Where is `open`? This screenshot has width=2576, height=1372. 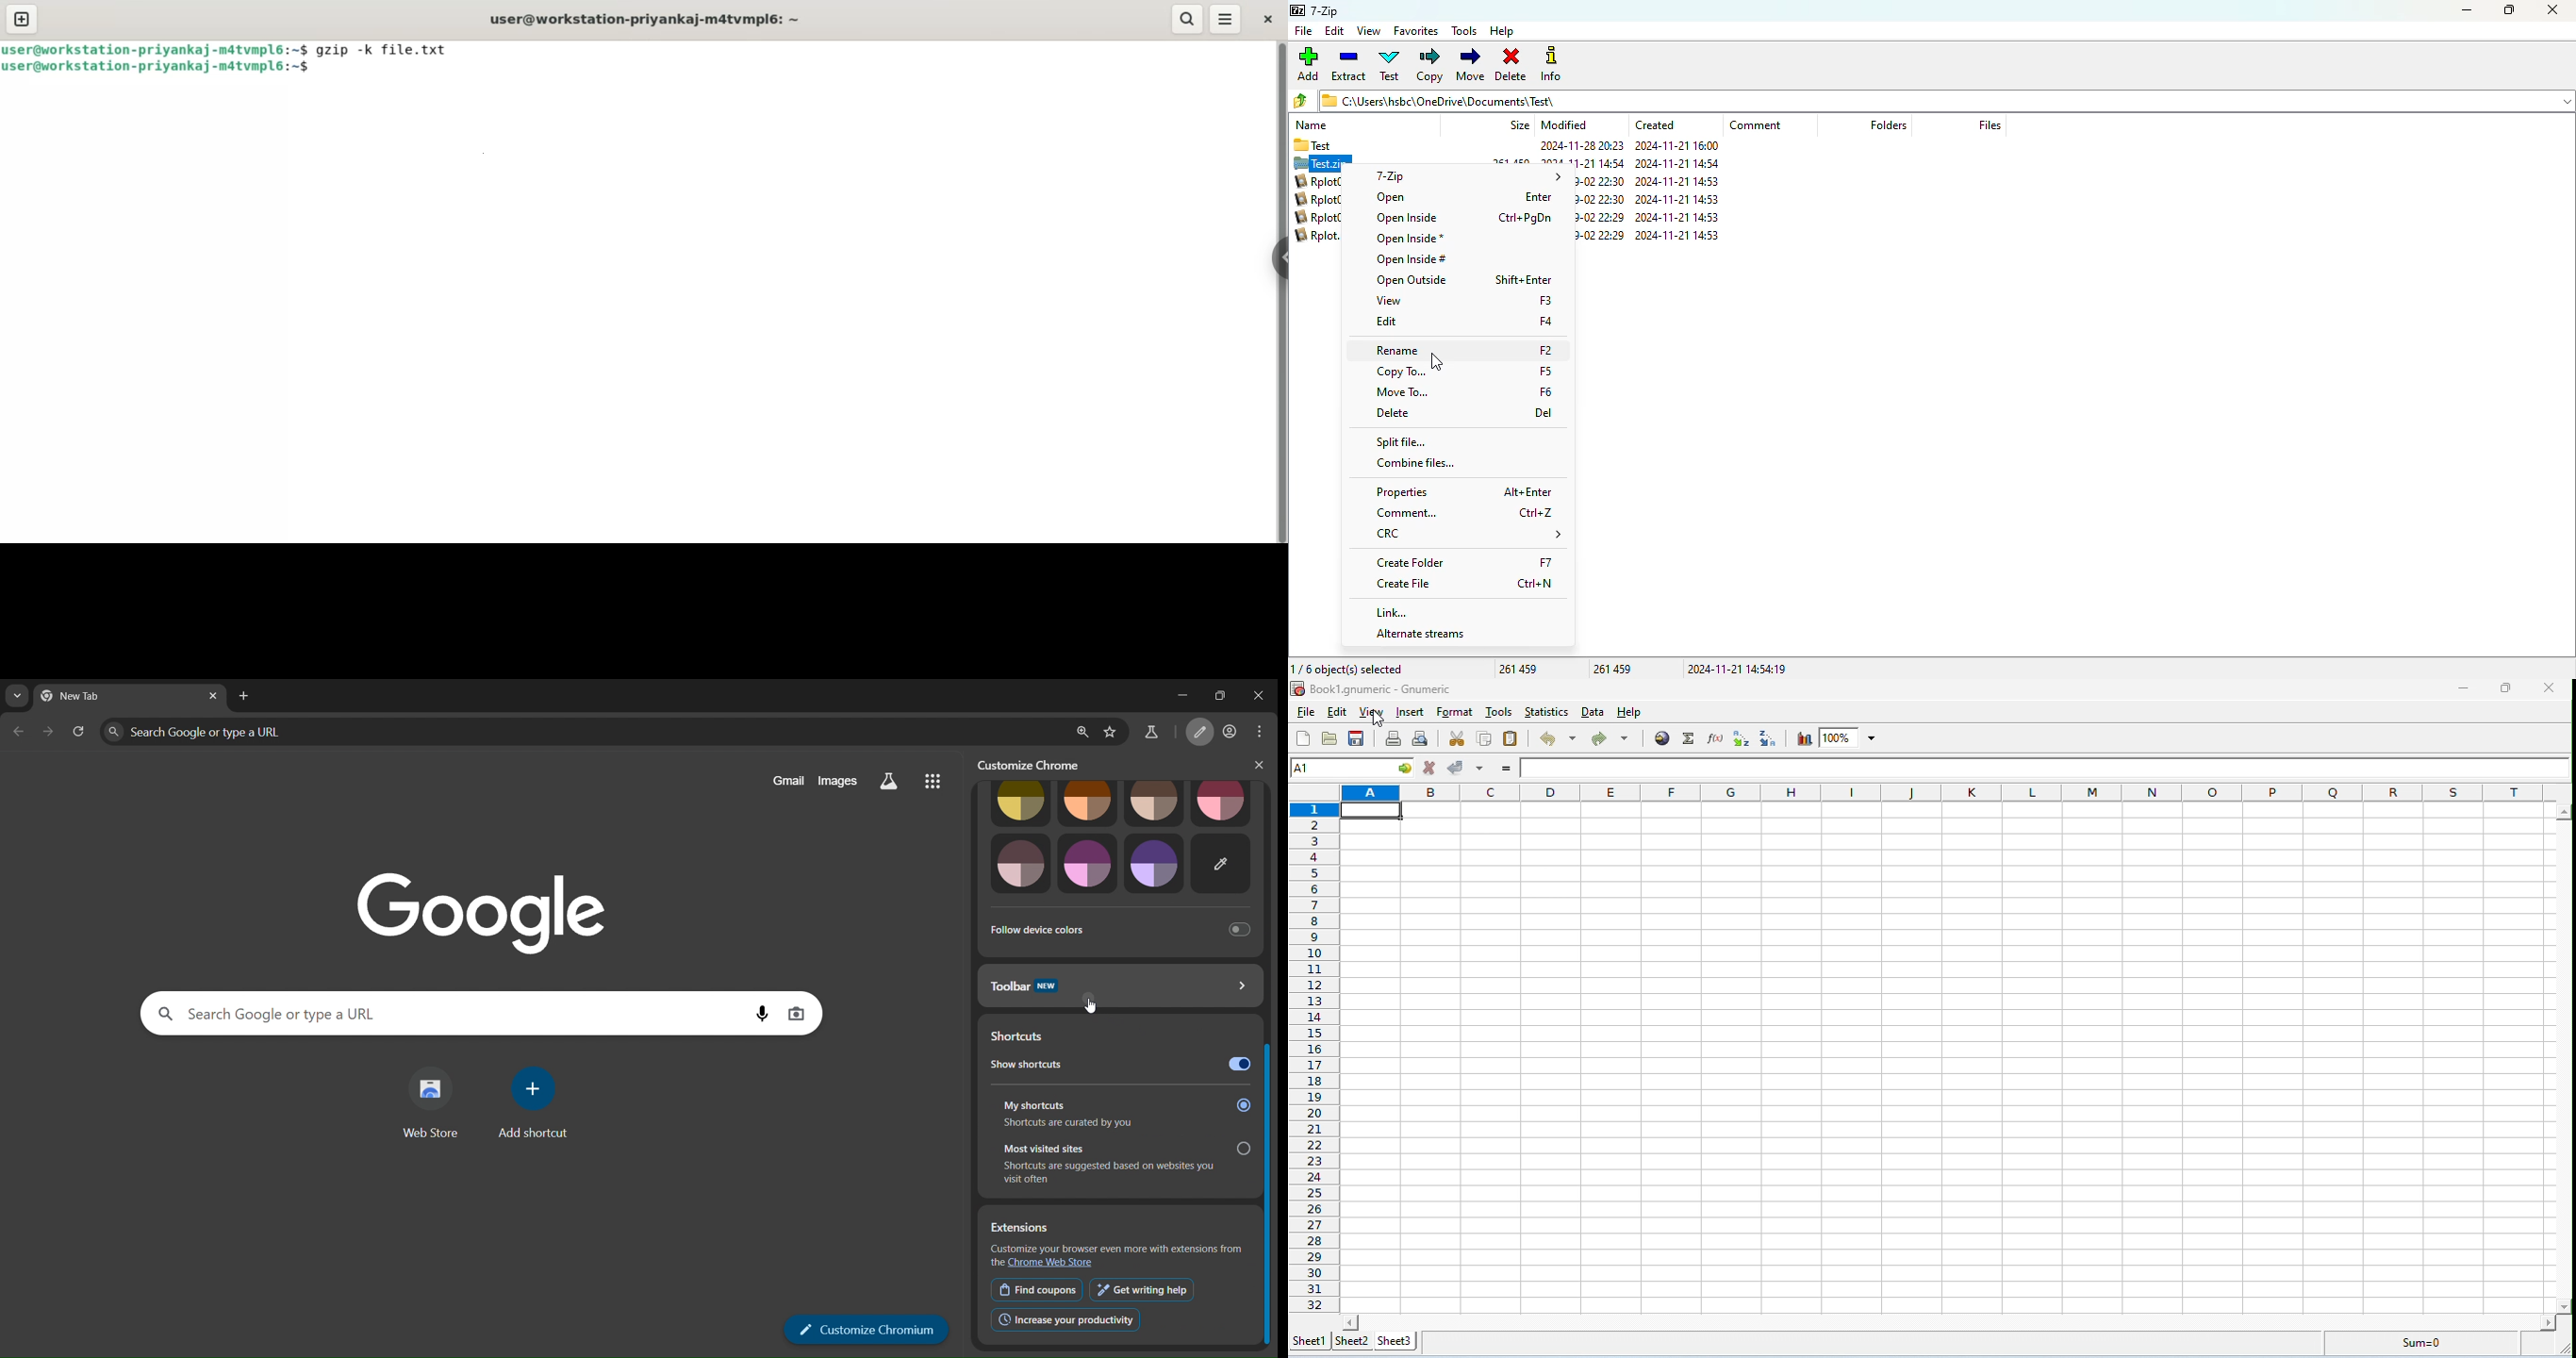 open is located at coordinates (1390, 198).